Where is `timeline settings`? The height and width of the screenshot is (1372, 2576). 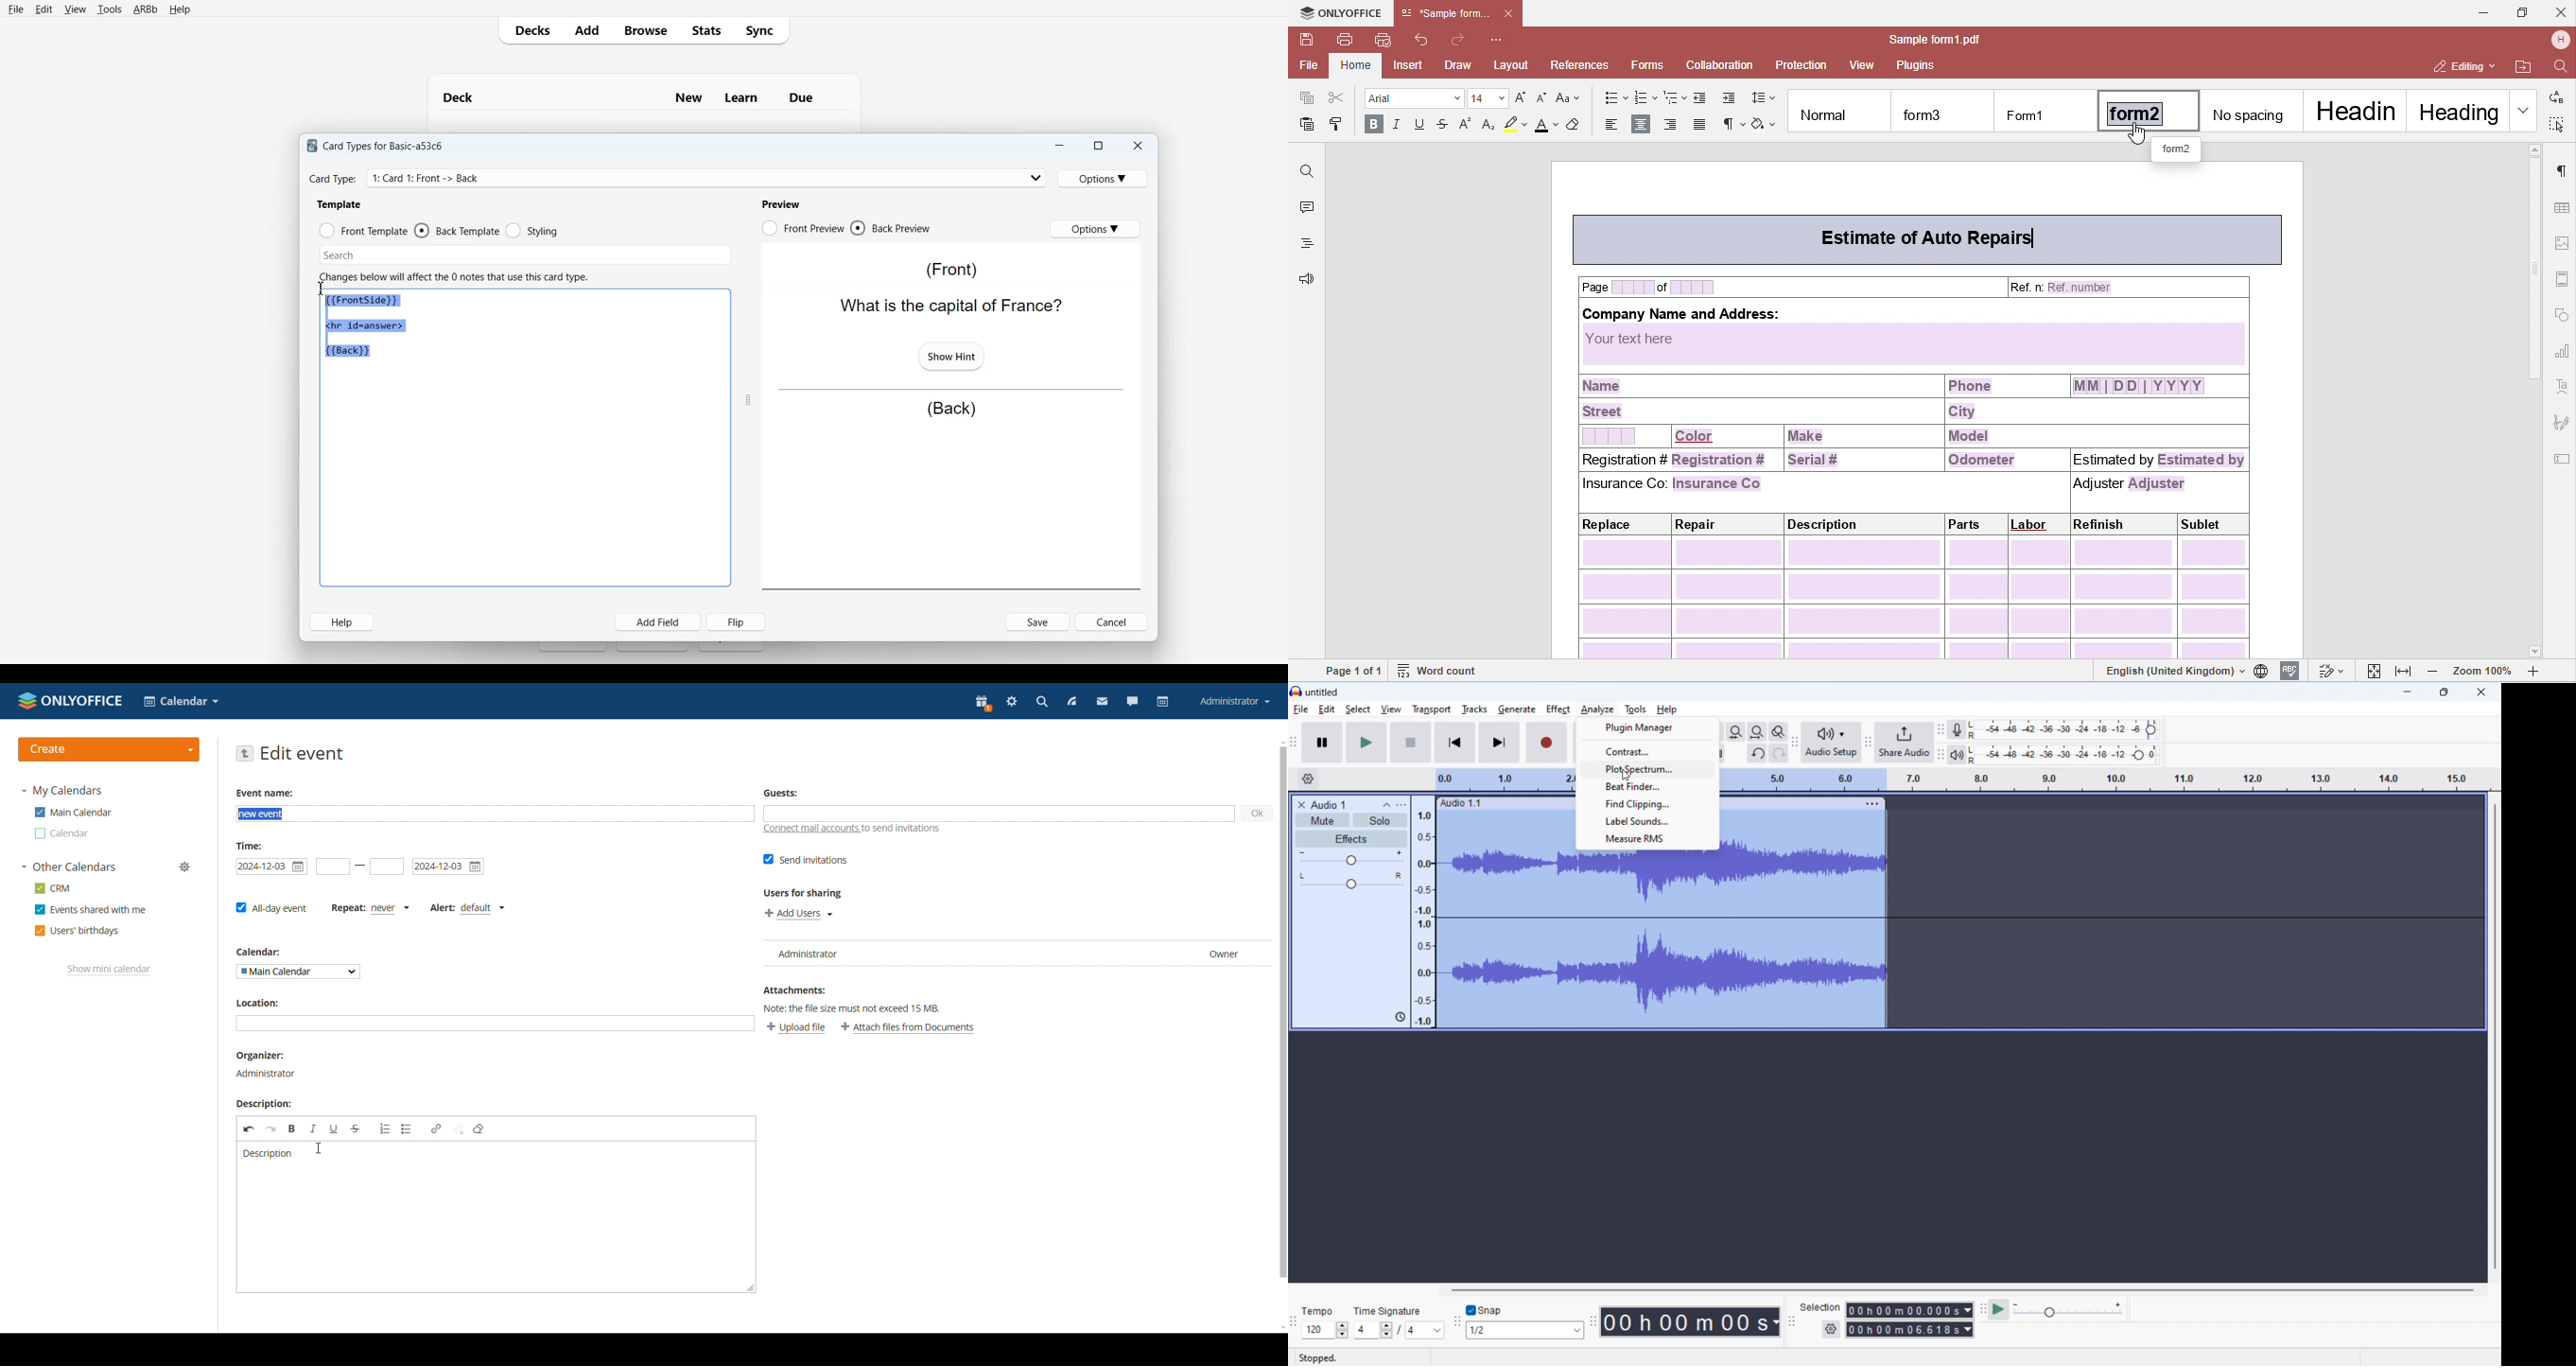 timeline settings is located at coordinates (1308, 779).